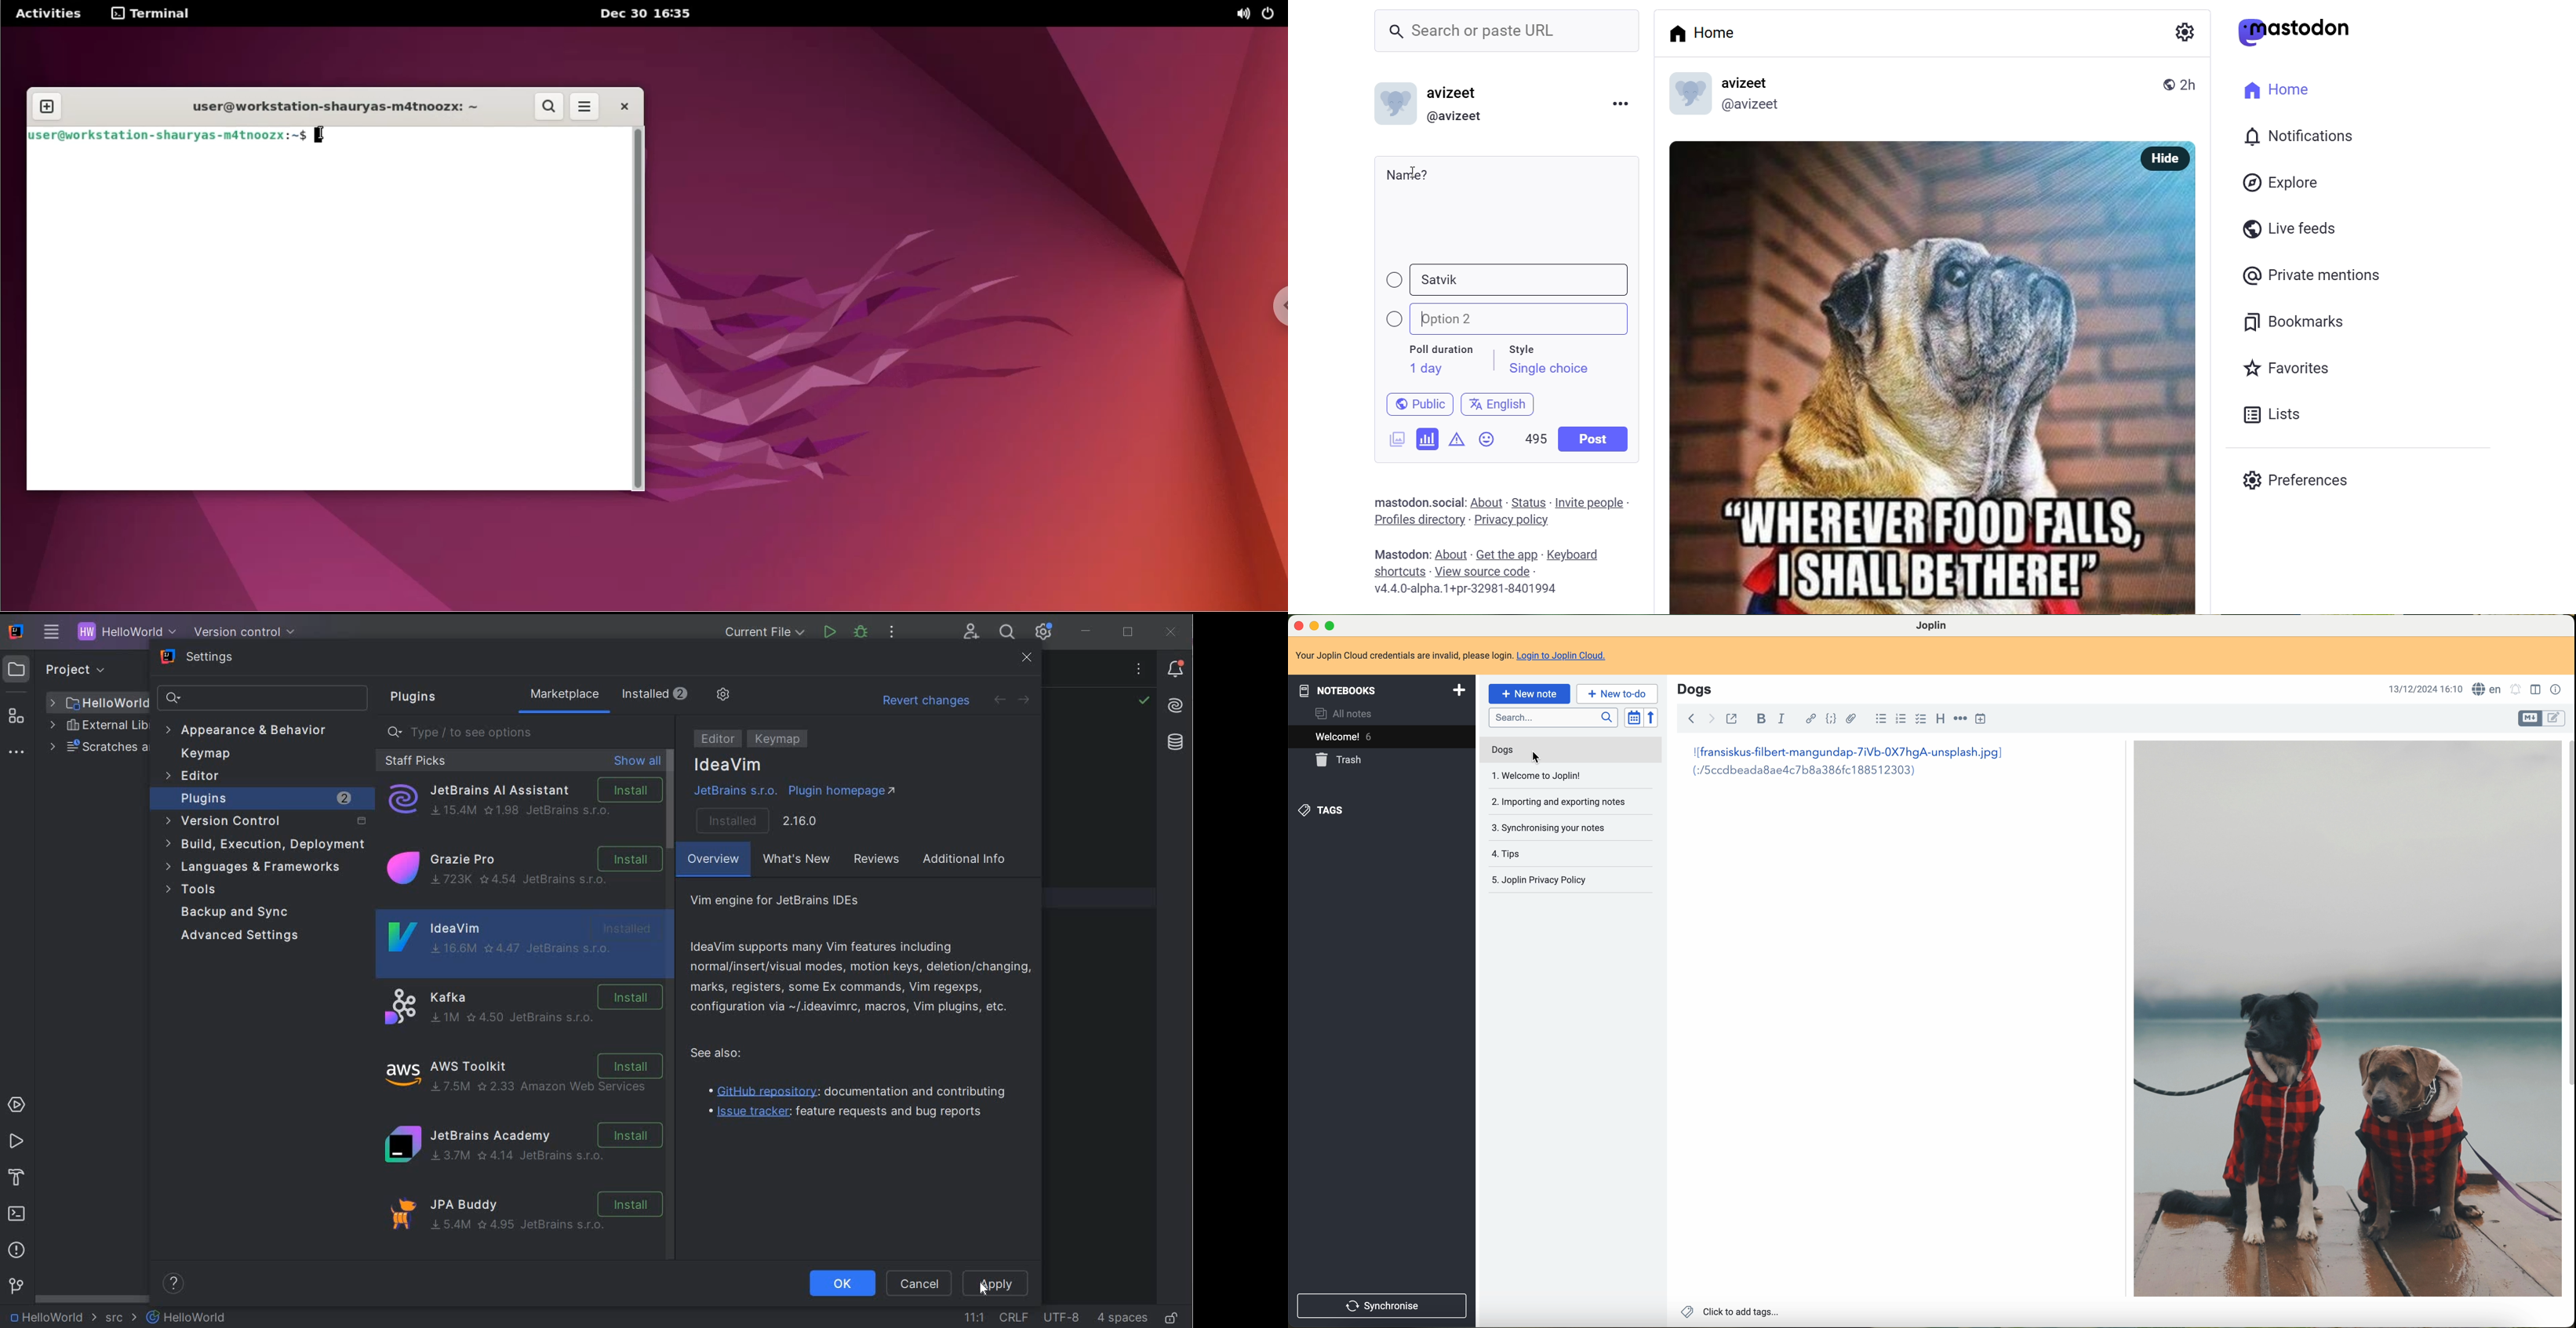 This screenshot has width=2576, height=1344. Describe the element at coordinates (1633, 718) in the screenshot. I see `toggle sort order field` at that location.